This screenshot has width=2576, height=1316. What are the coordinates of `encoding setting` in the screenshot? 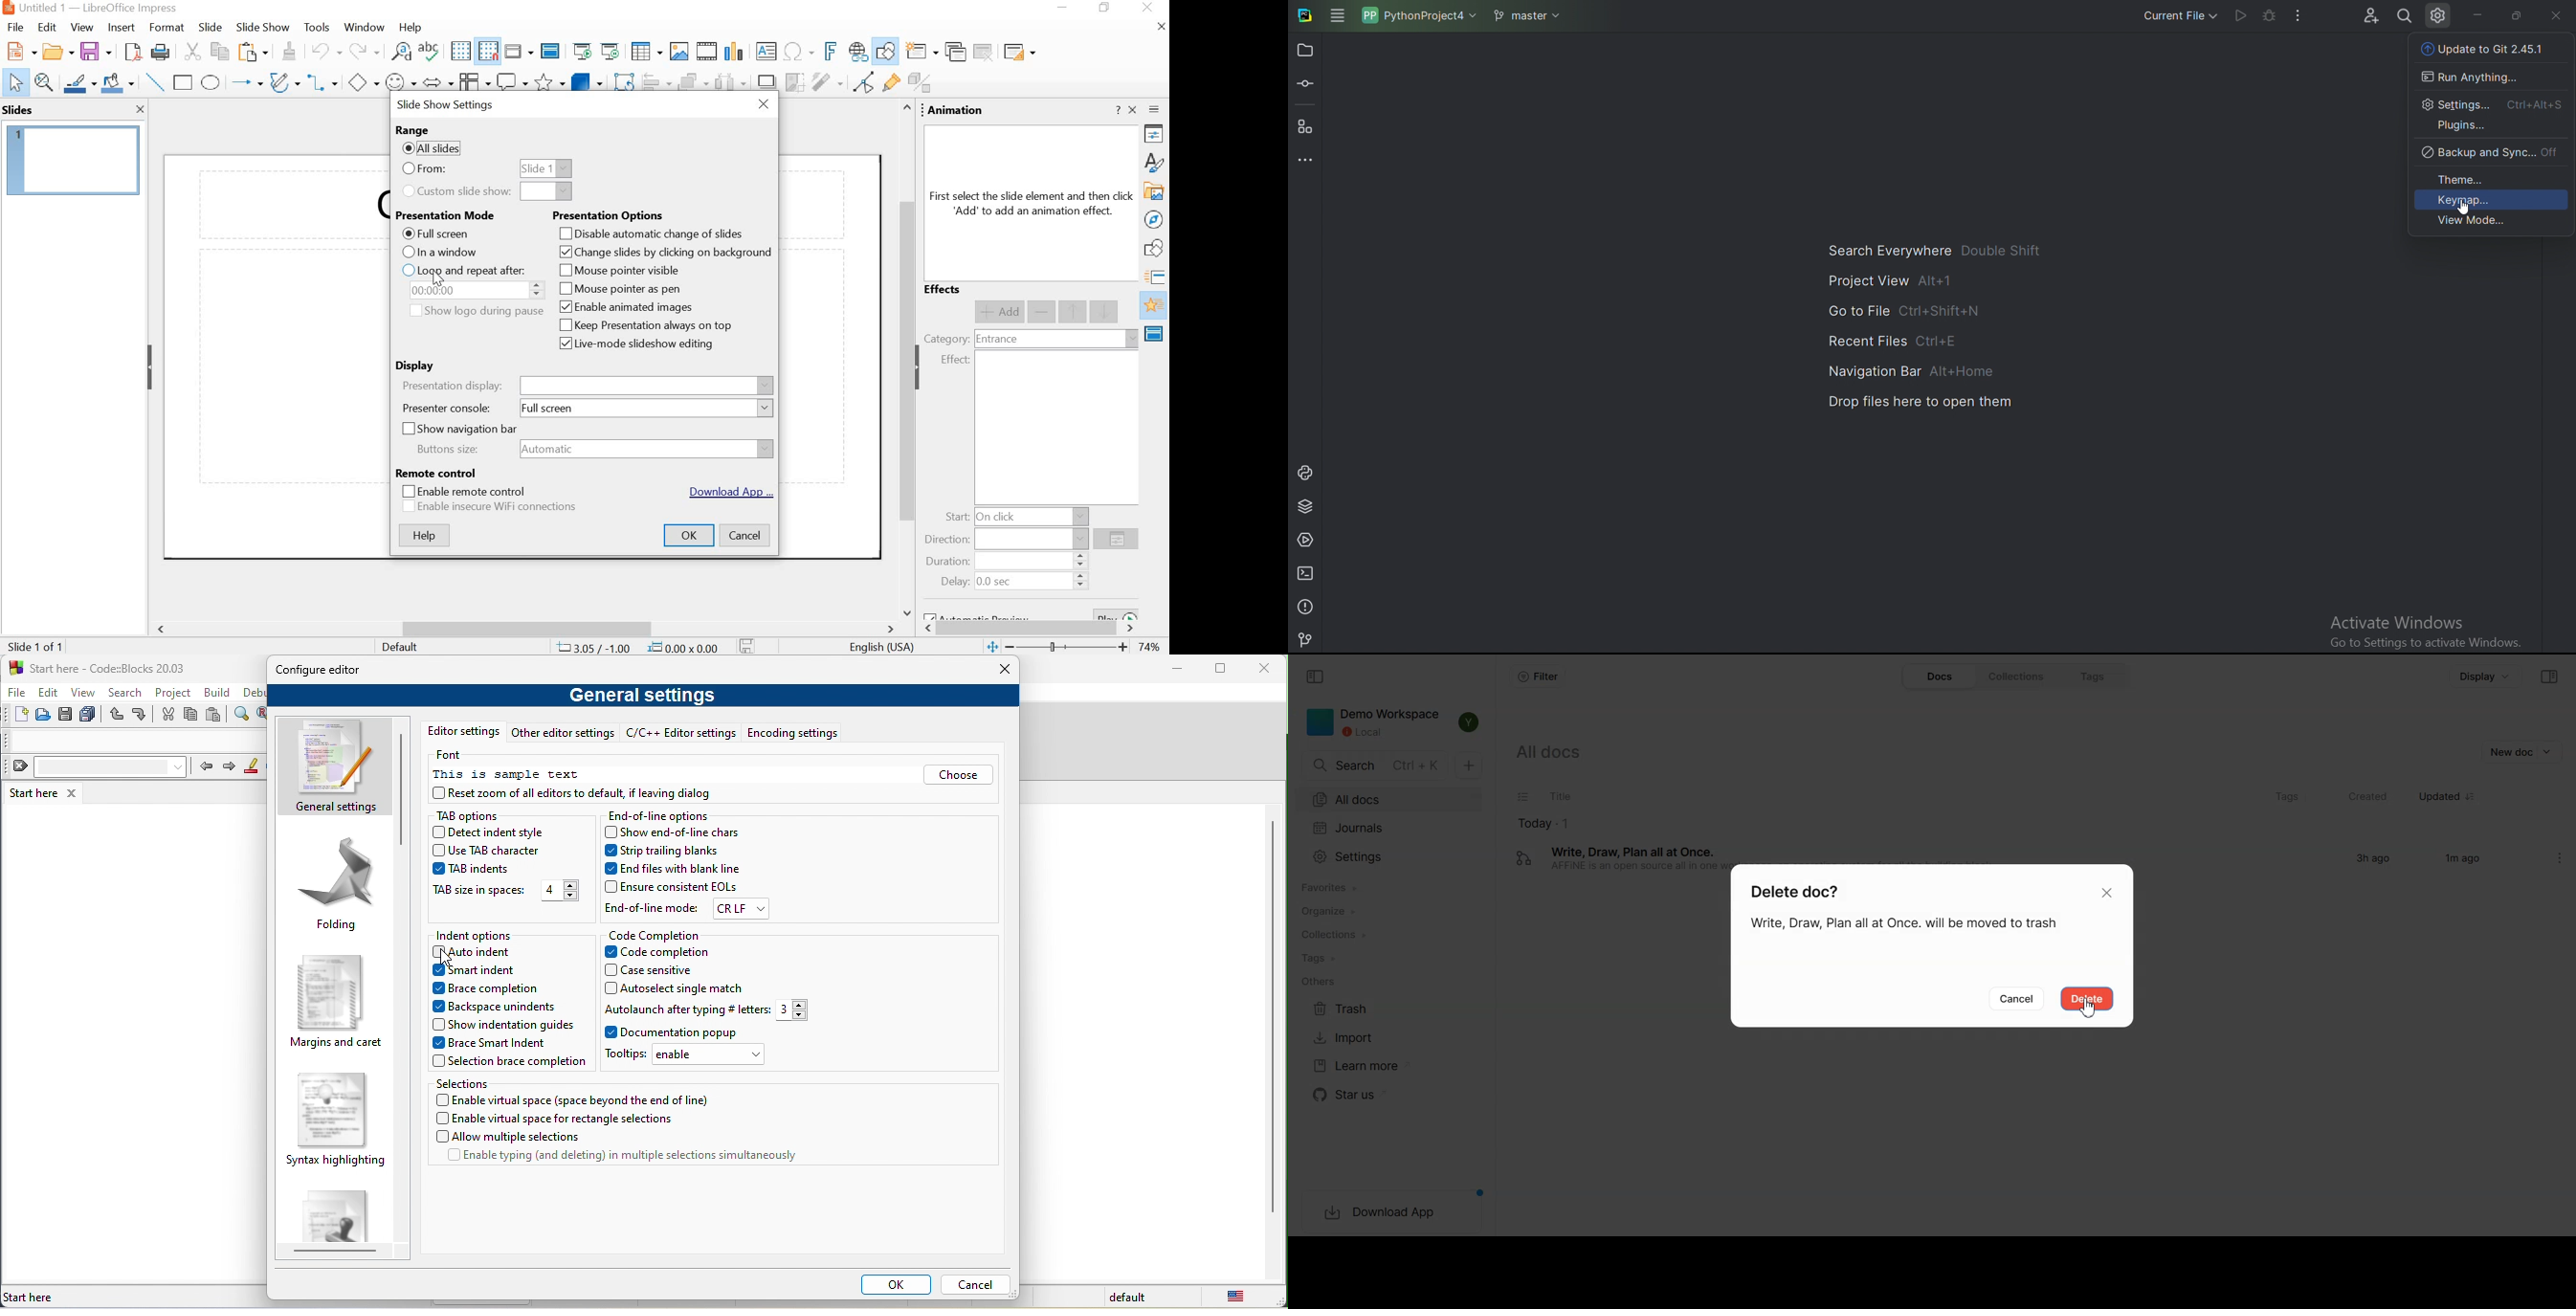 It's located at (791, 732).